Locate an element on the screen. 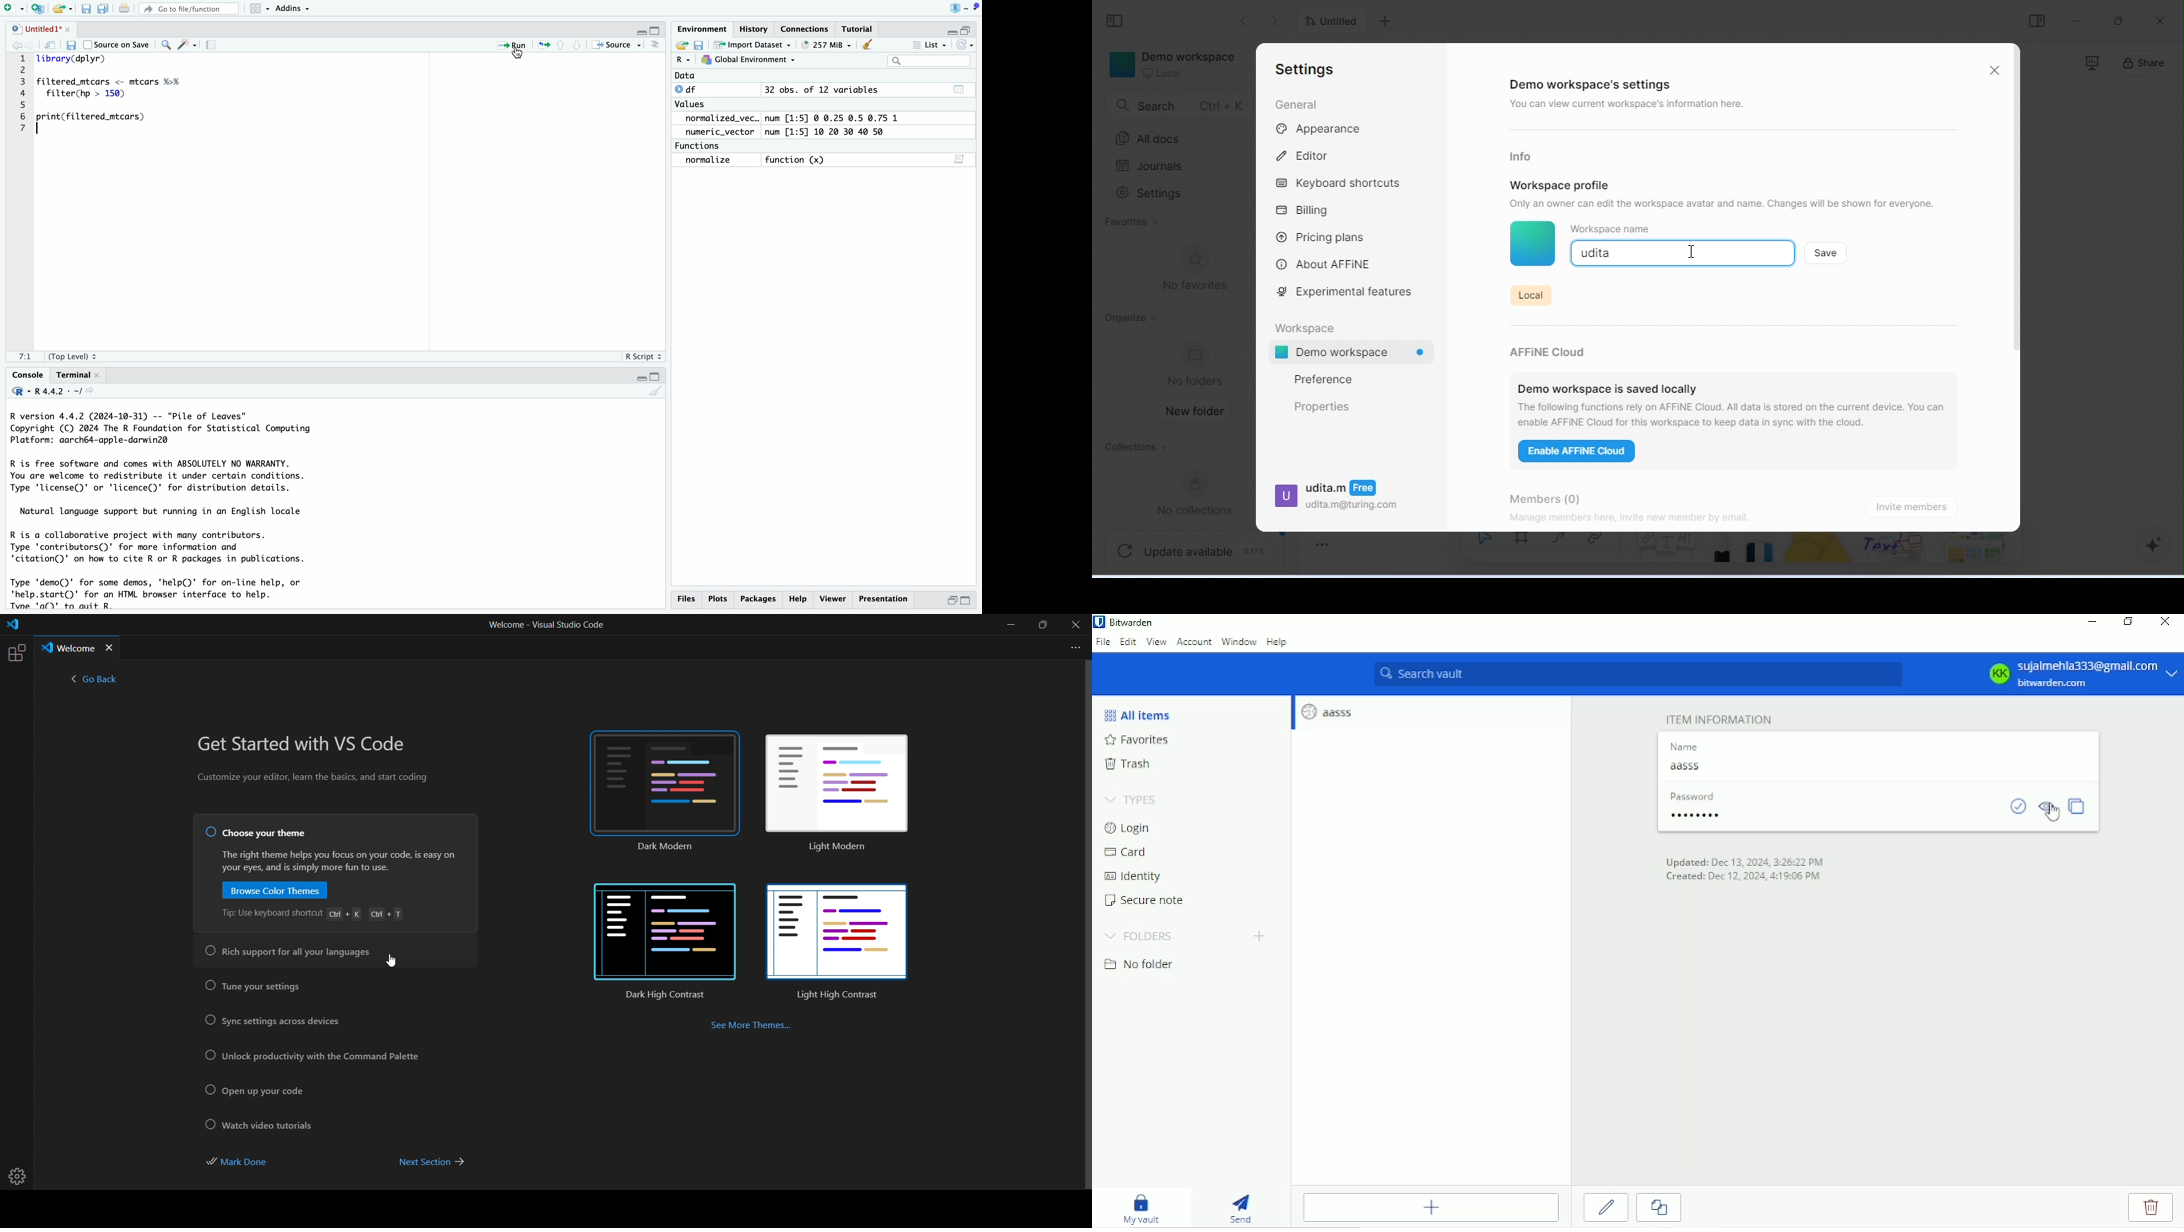 The image size is (2184, 1232). Compile Report is located at coordinates (214, 46).